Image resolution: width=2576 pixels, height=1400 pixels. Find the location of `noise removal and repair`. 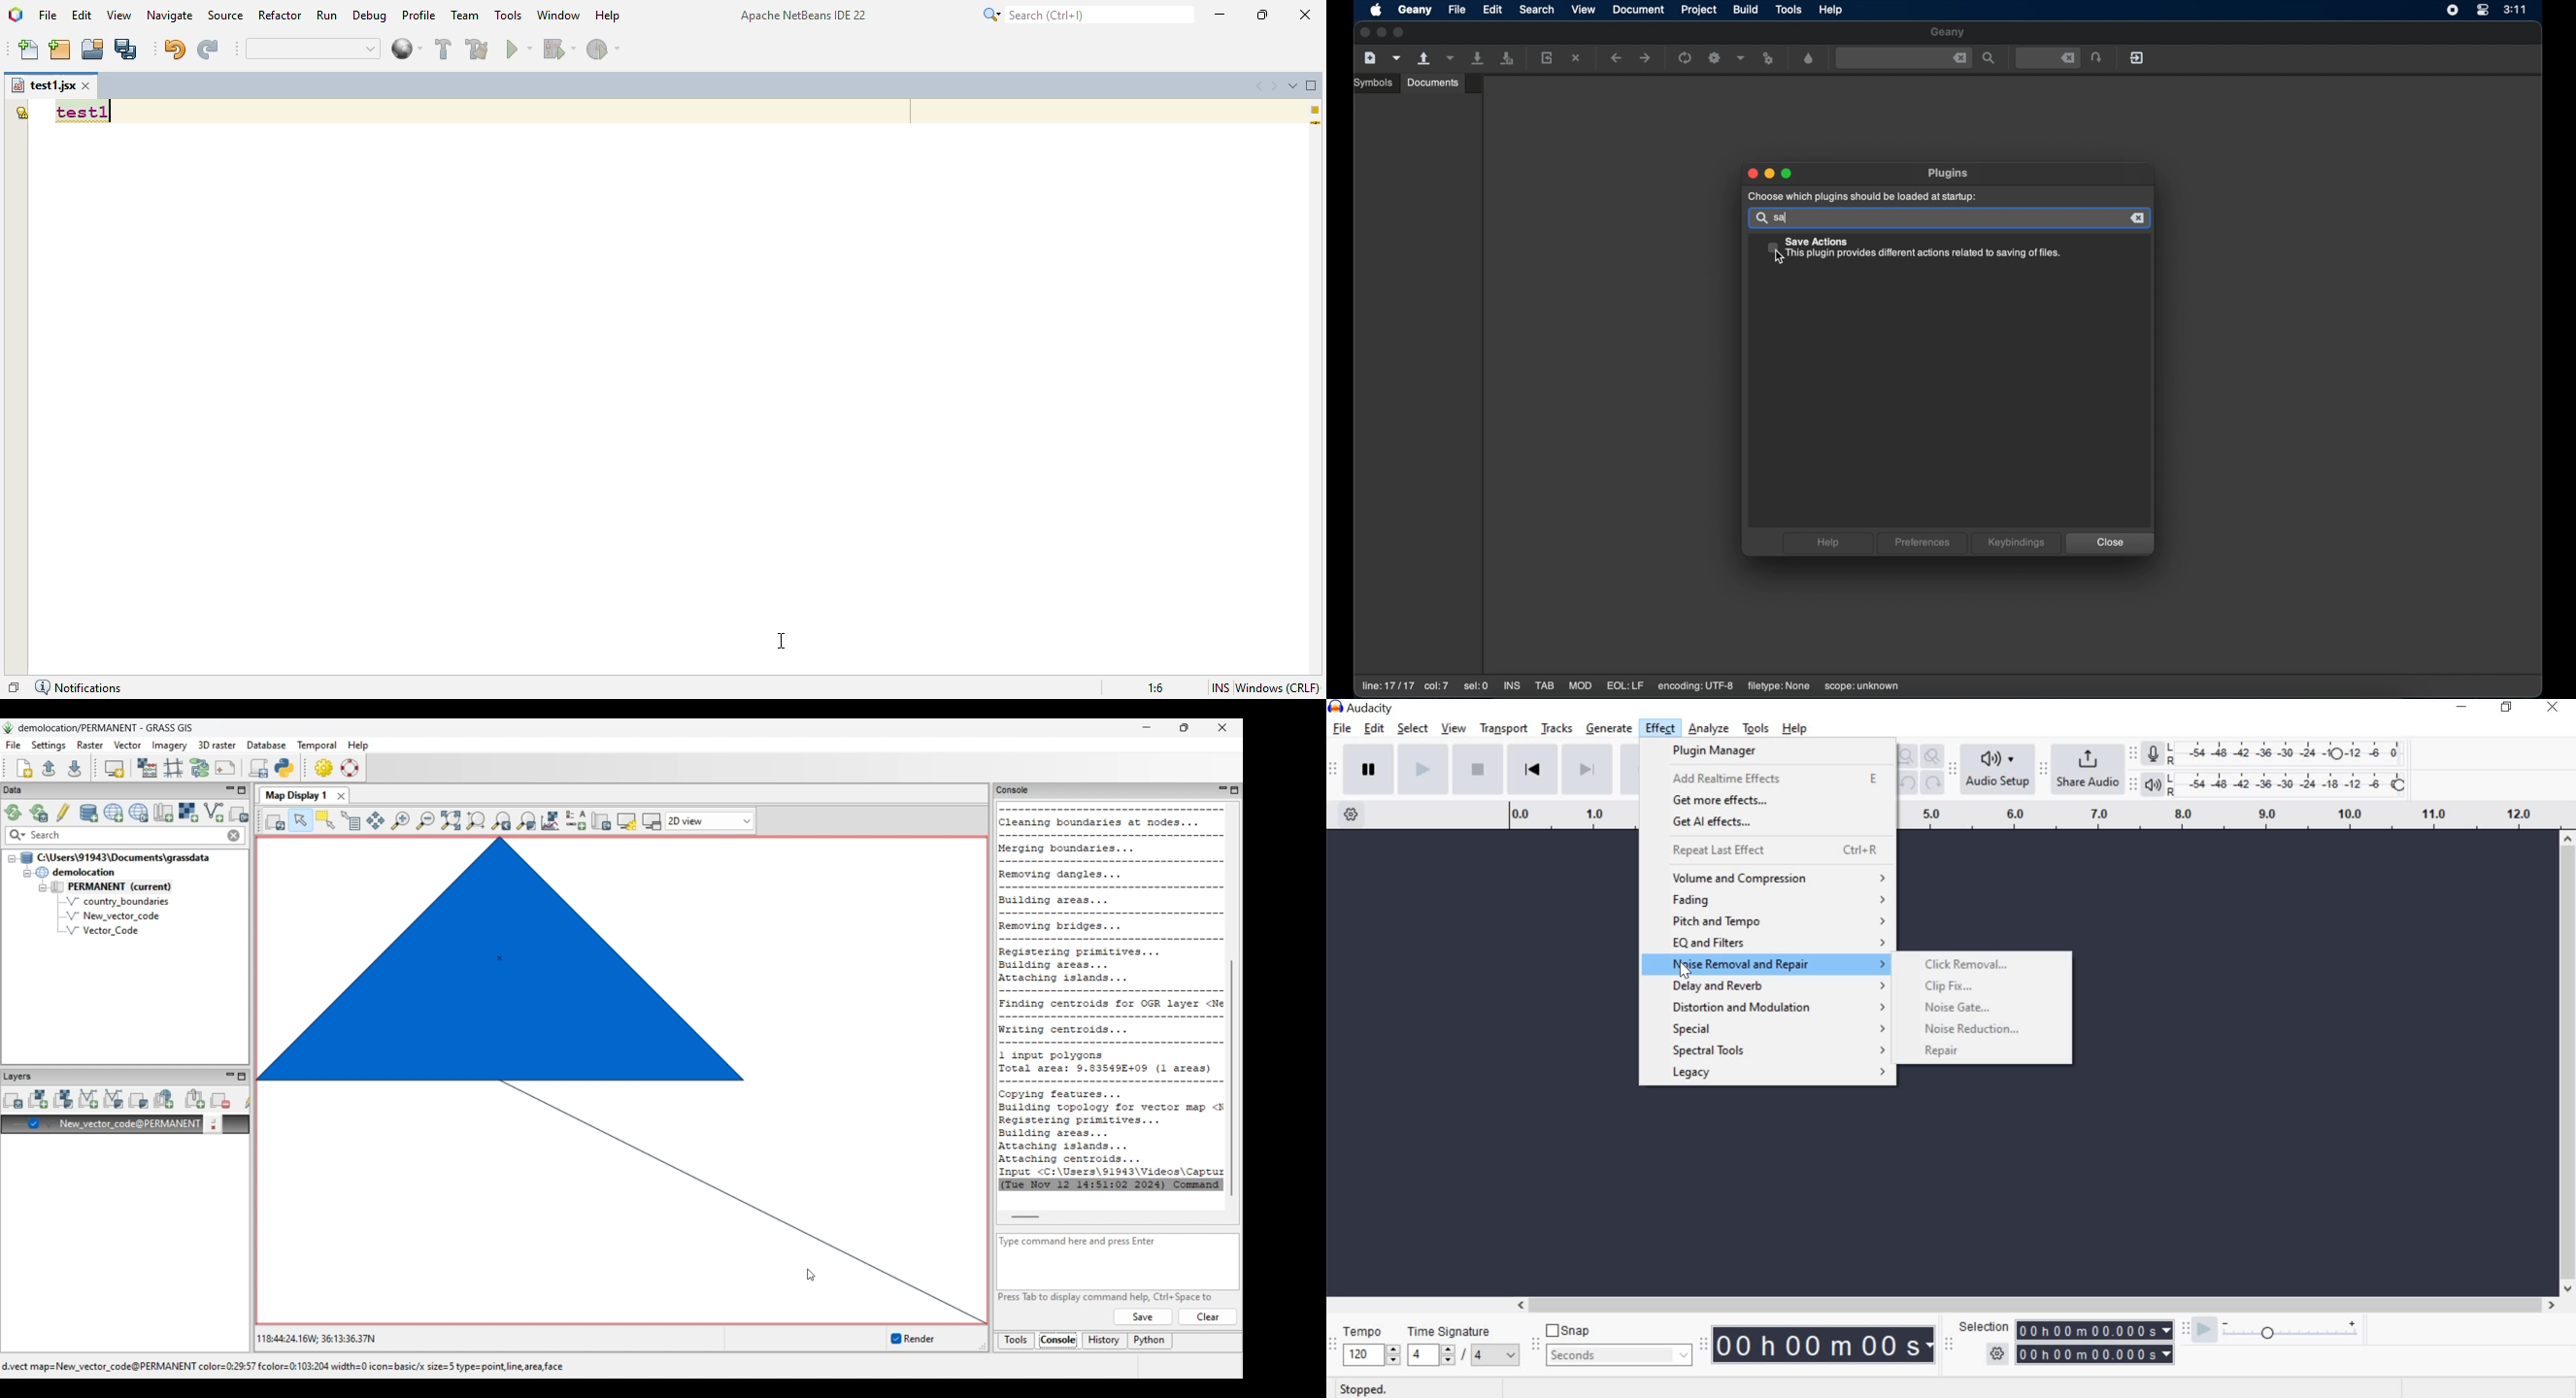

noise removal and repair is located at coordinates (1773, 965).